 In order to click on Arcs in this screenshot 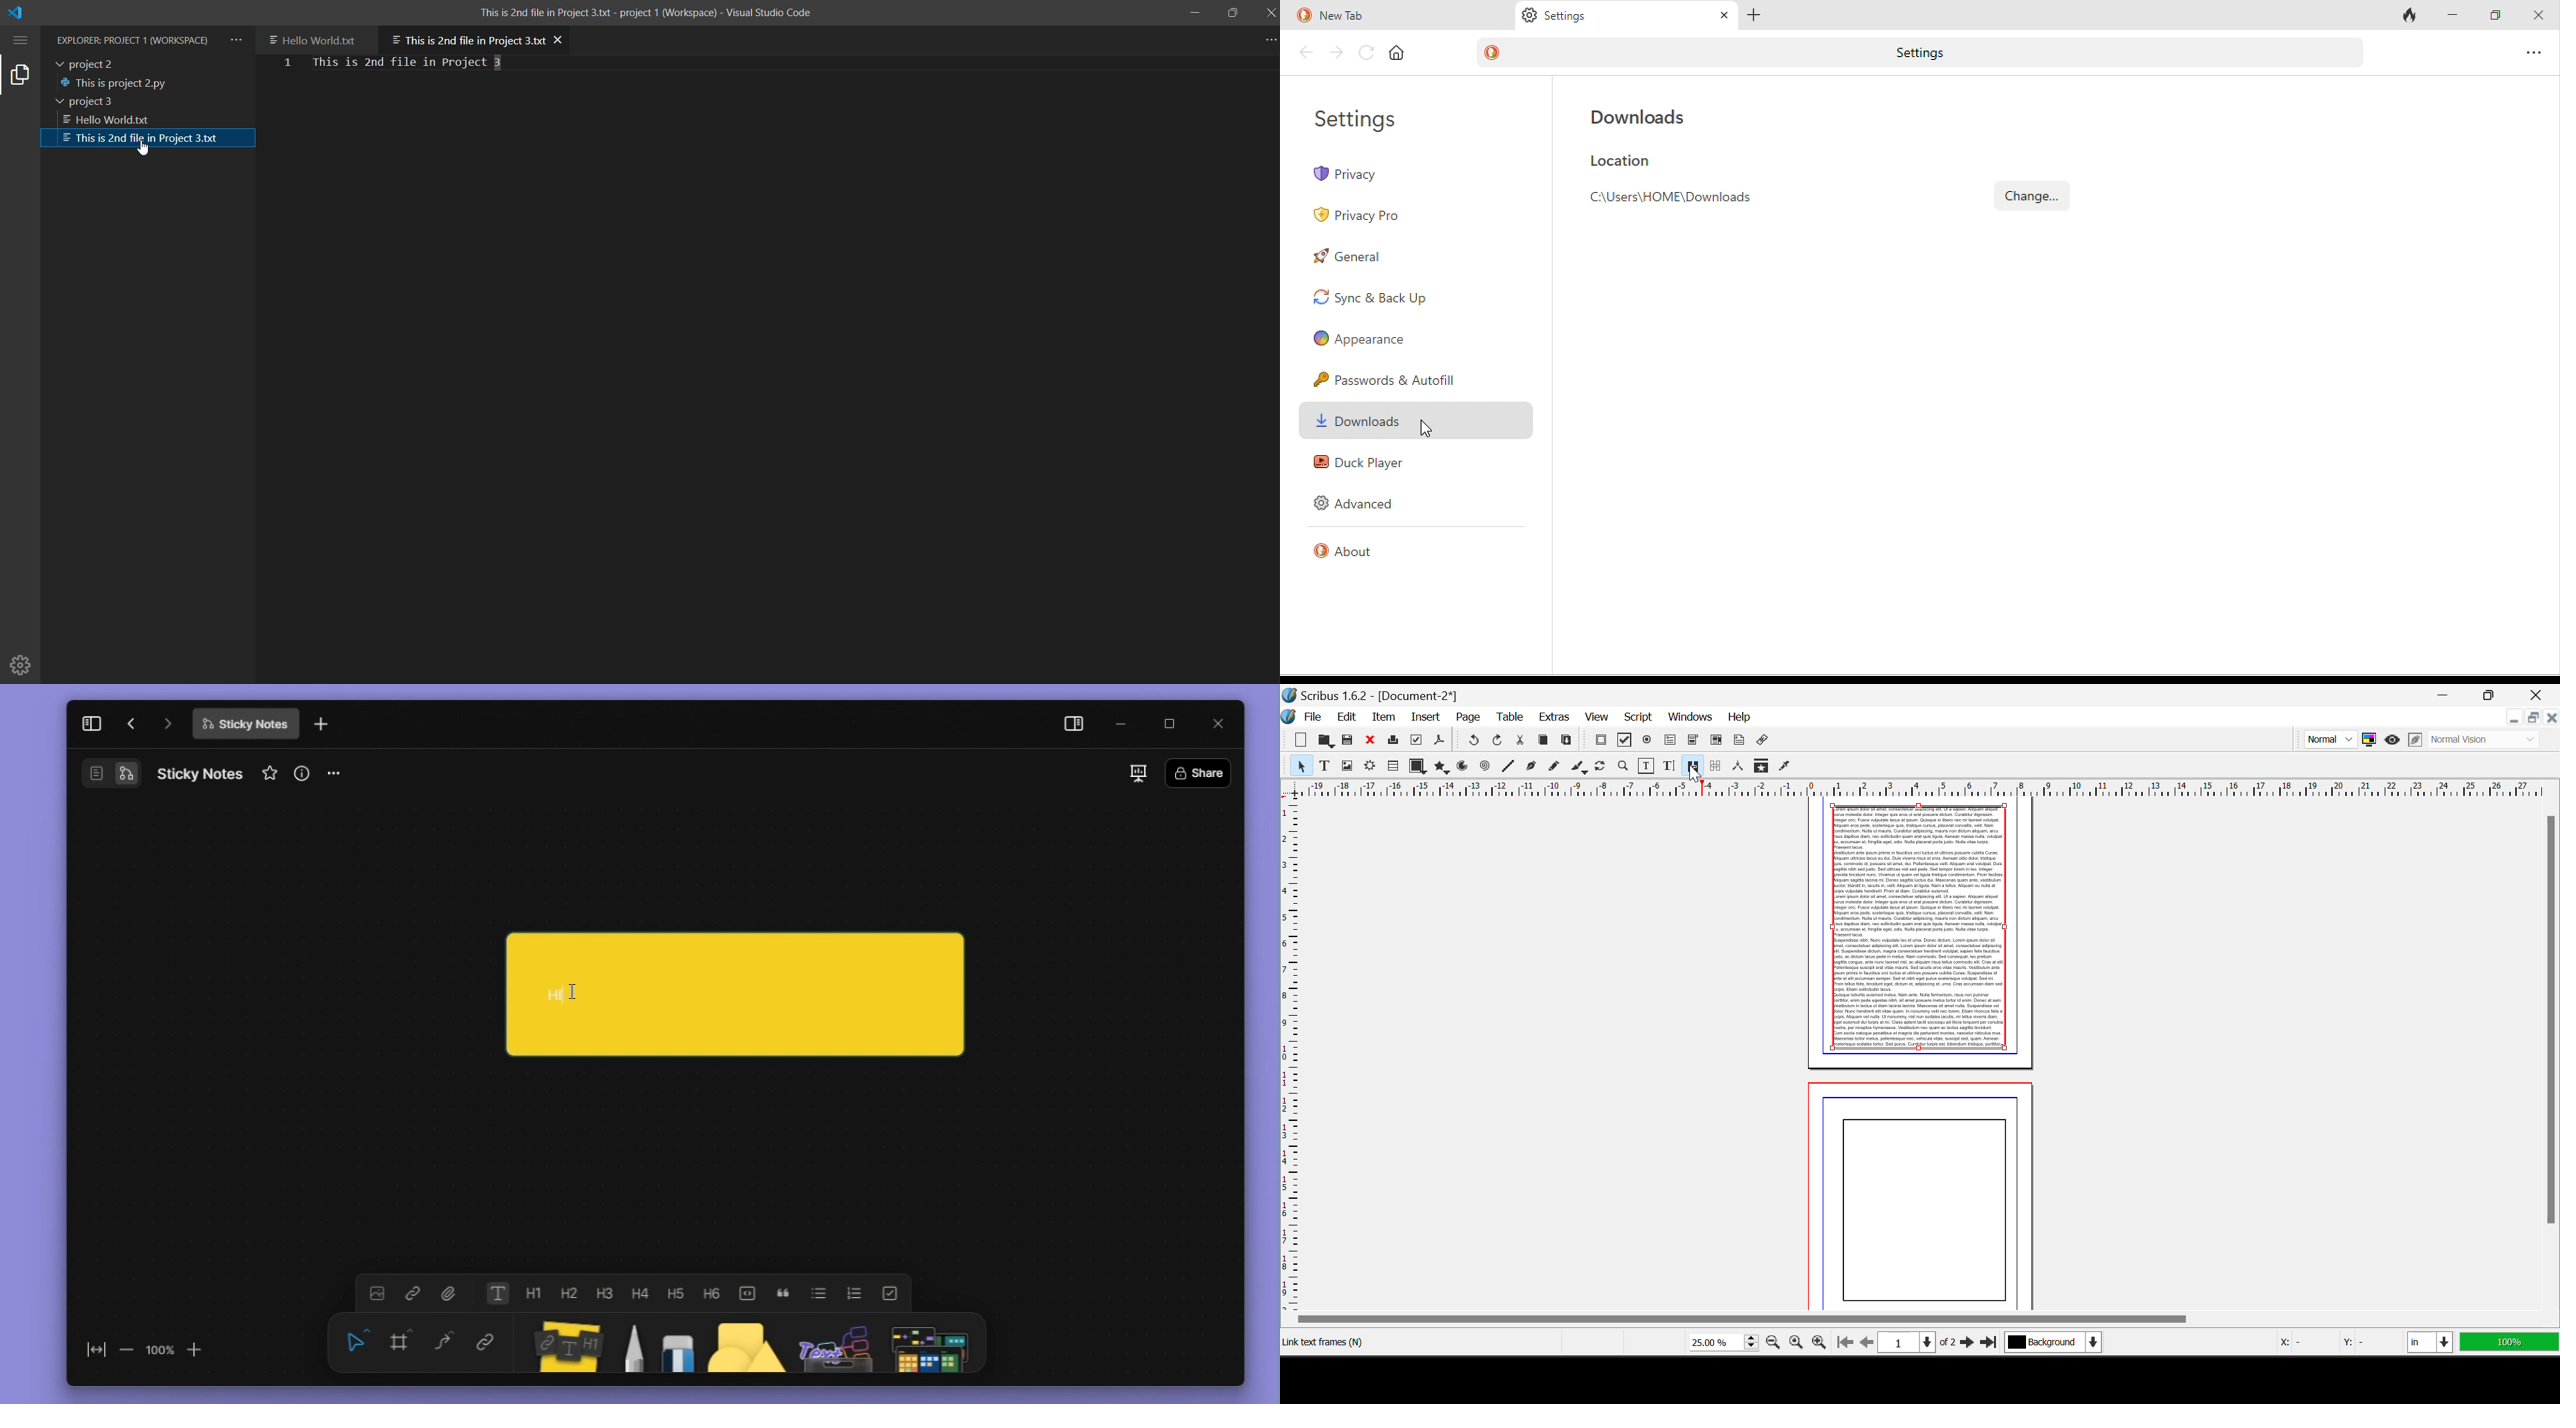, I will do `click(1463, 767)`.